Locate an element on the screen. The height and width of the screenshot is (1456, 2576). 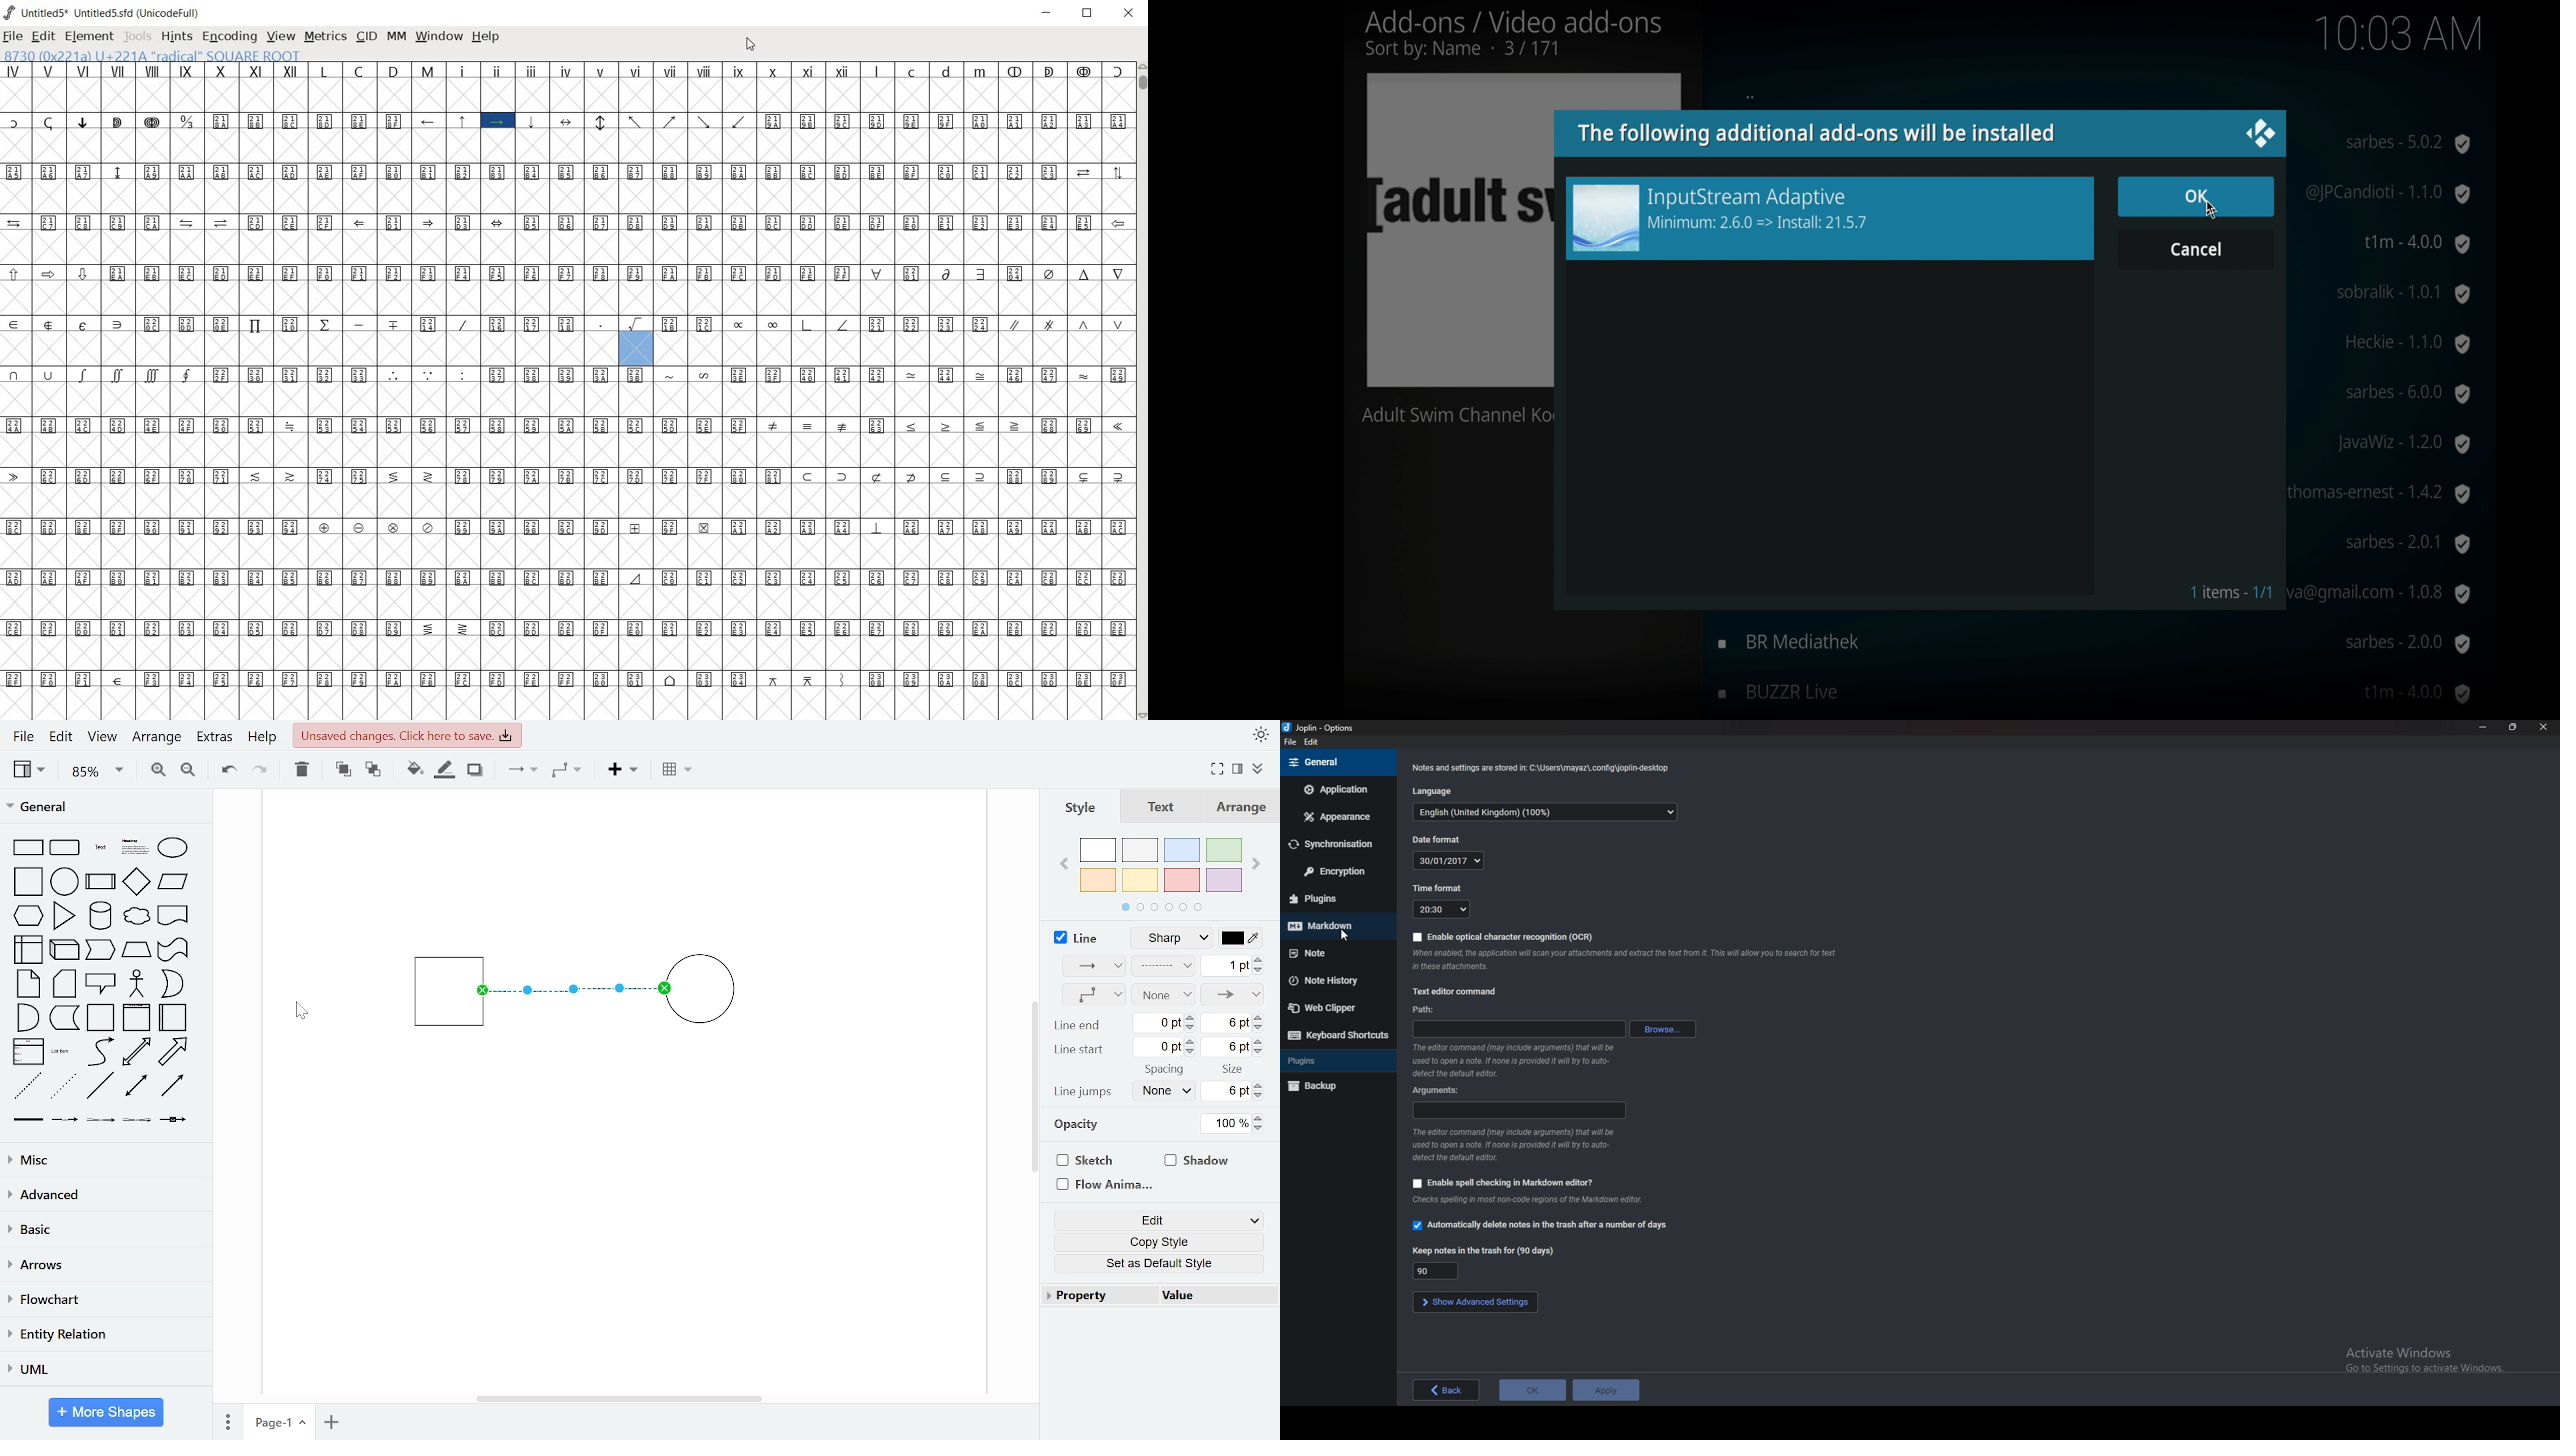
cube is located at coordinates (66, 948).